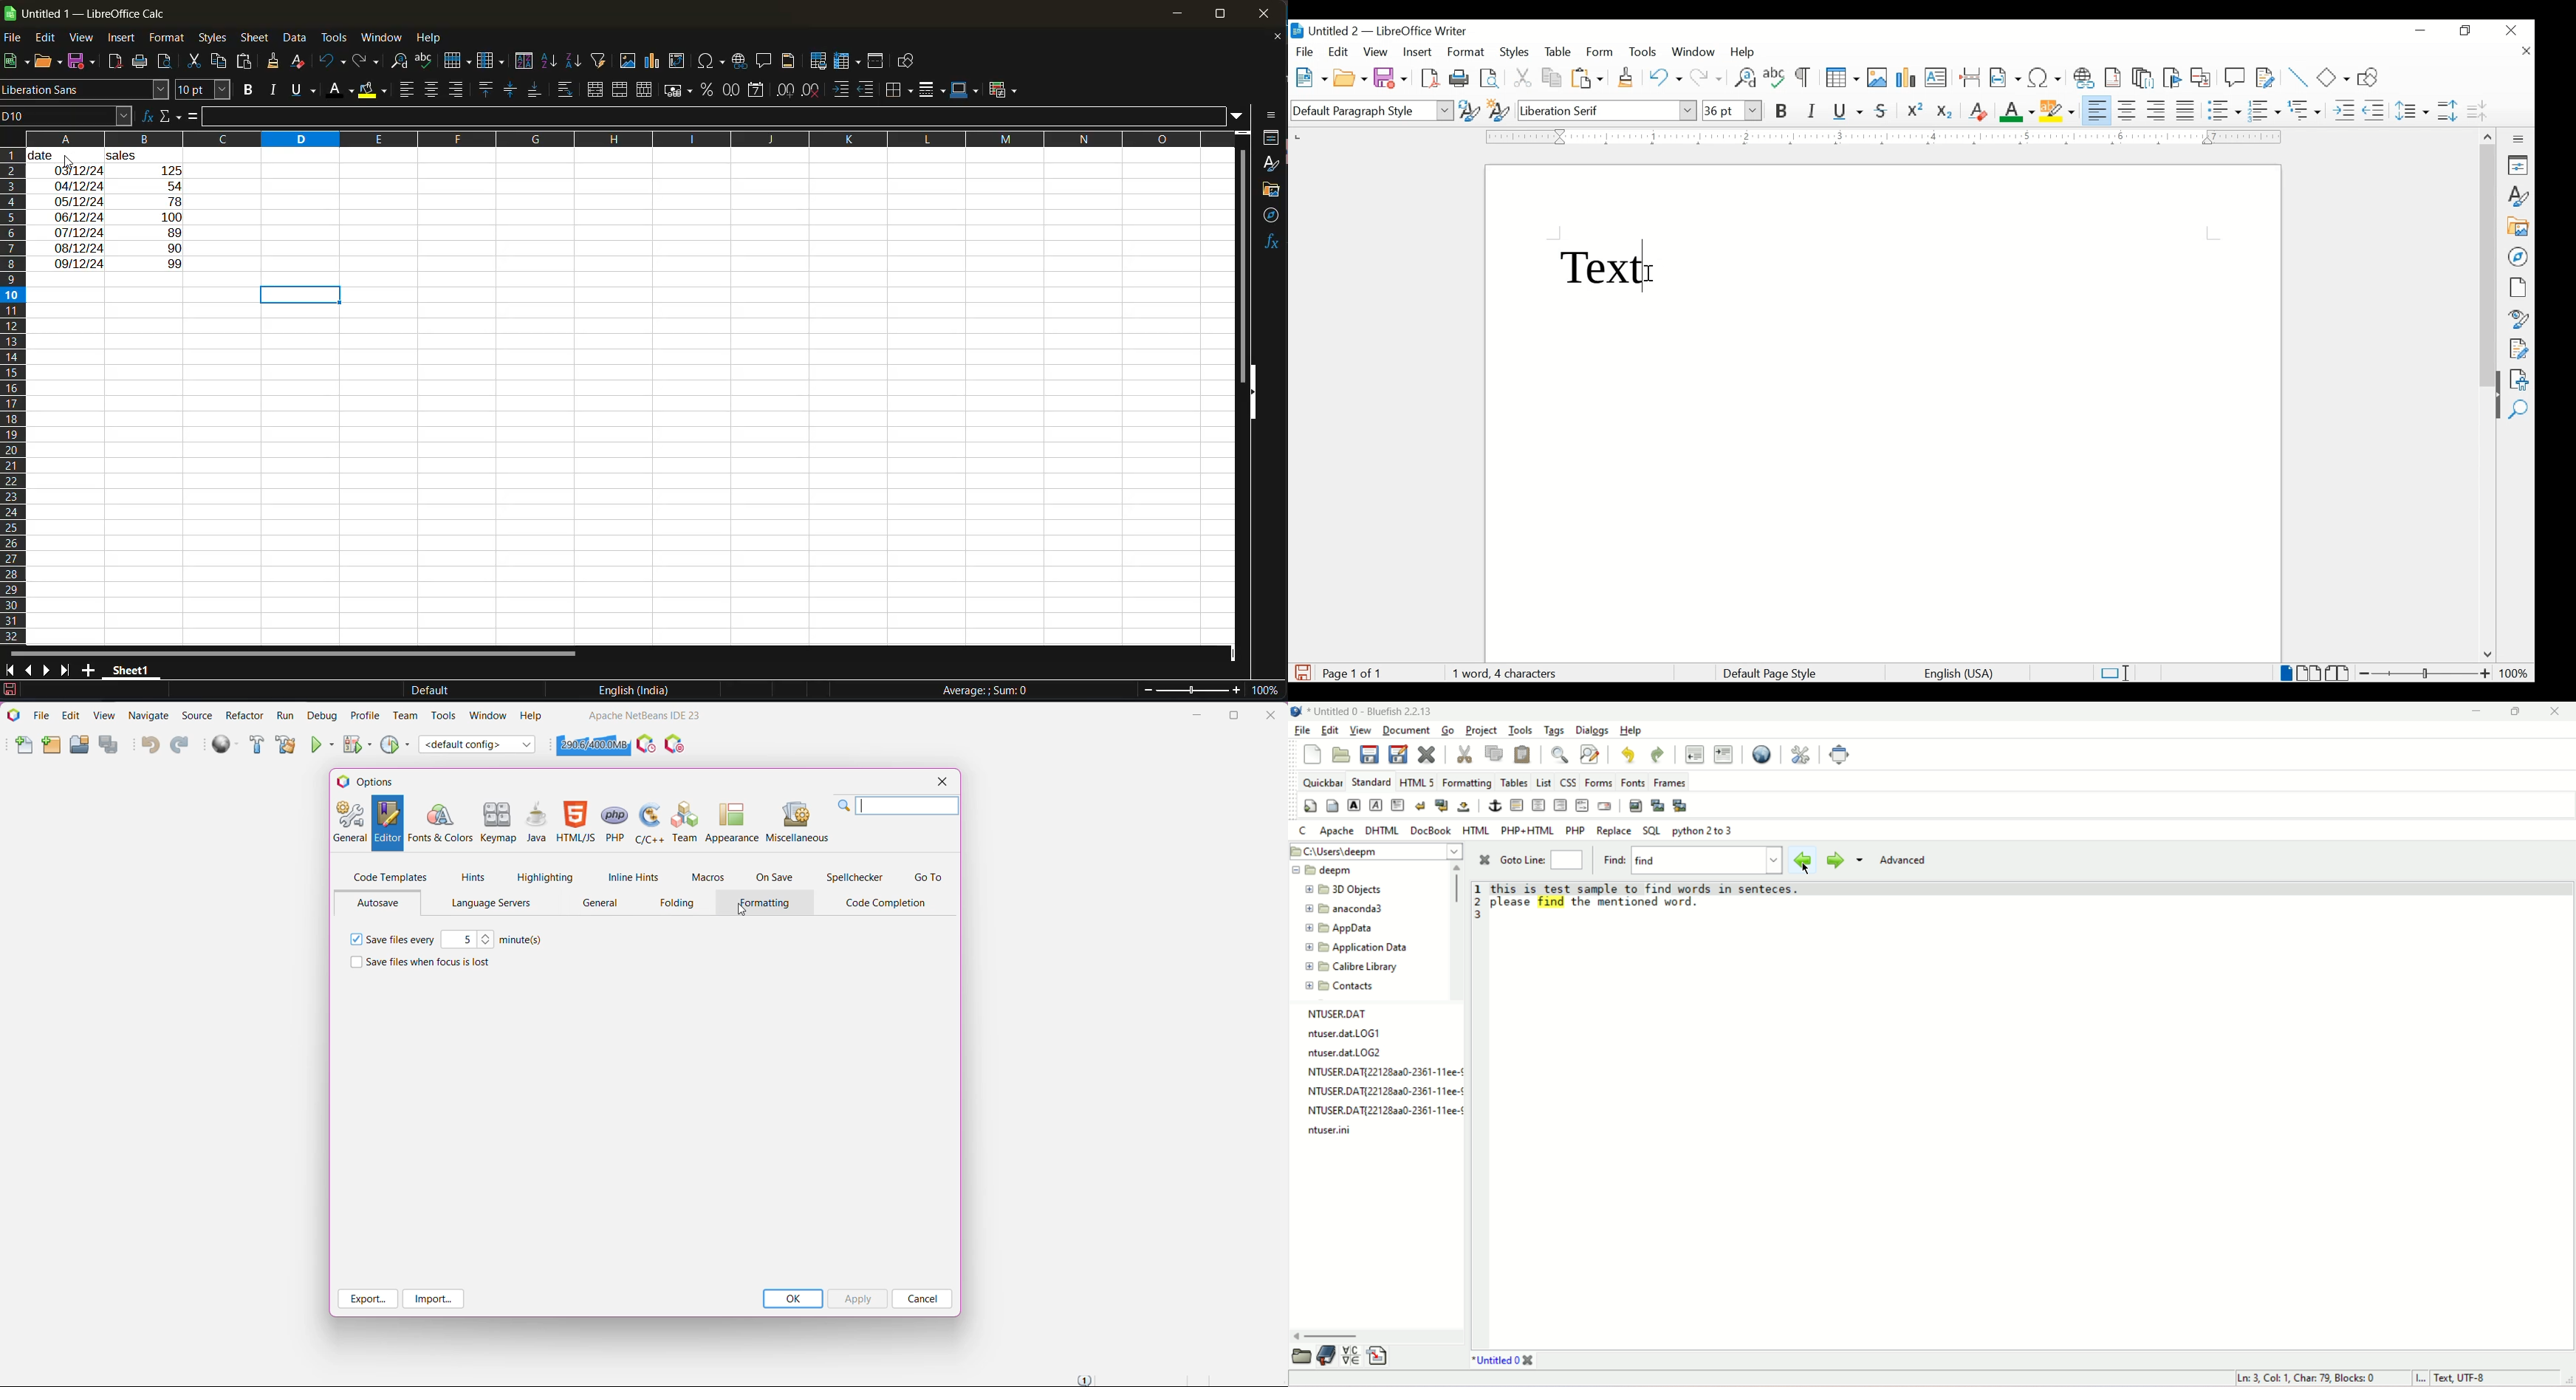  I want to click on print, so click(1460, 77).